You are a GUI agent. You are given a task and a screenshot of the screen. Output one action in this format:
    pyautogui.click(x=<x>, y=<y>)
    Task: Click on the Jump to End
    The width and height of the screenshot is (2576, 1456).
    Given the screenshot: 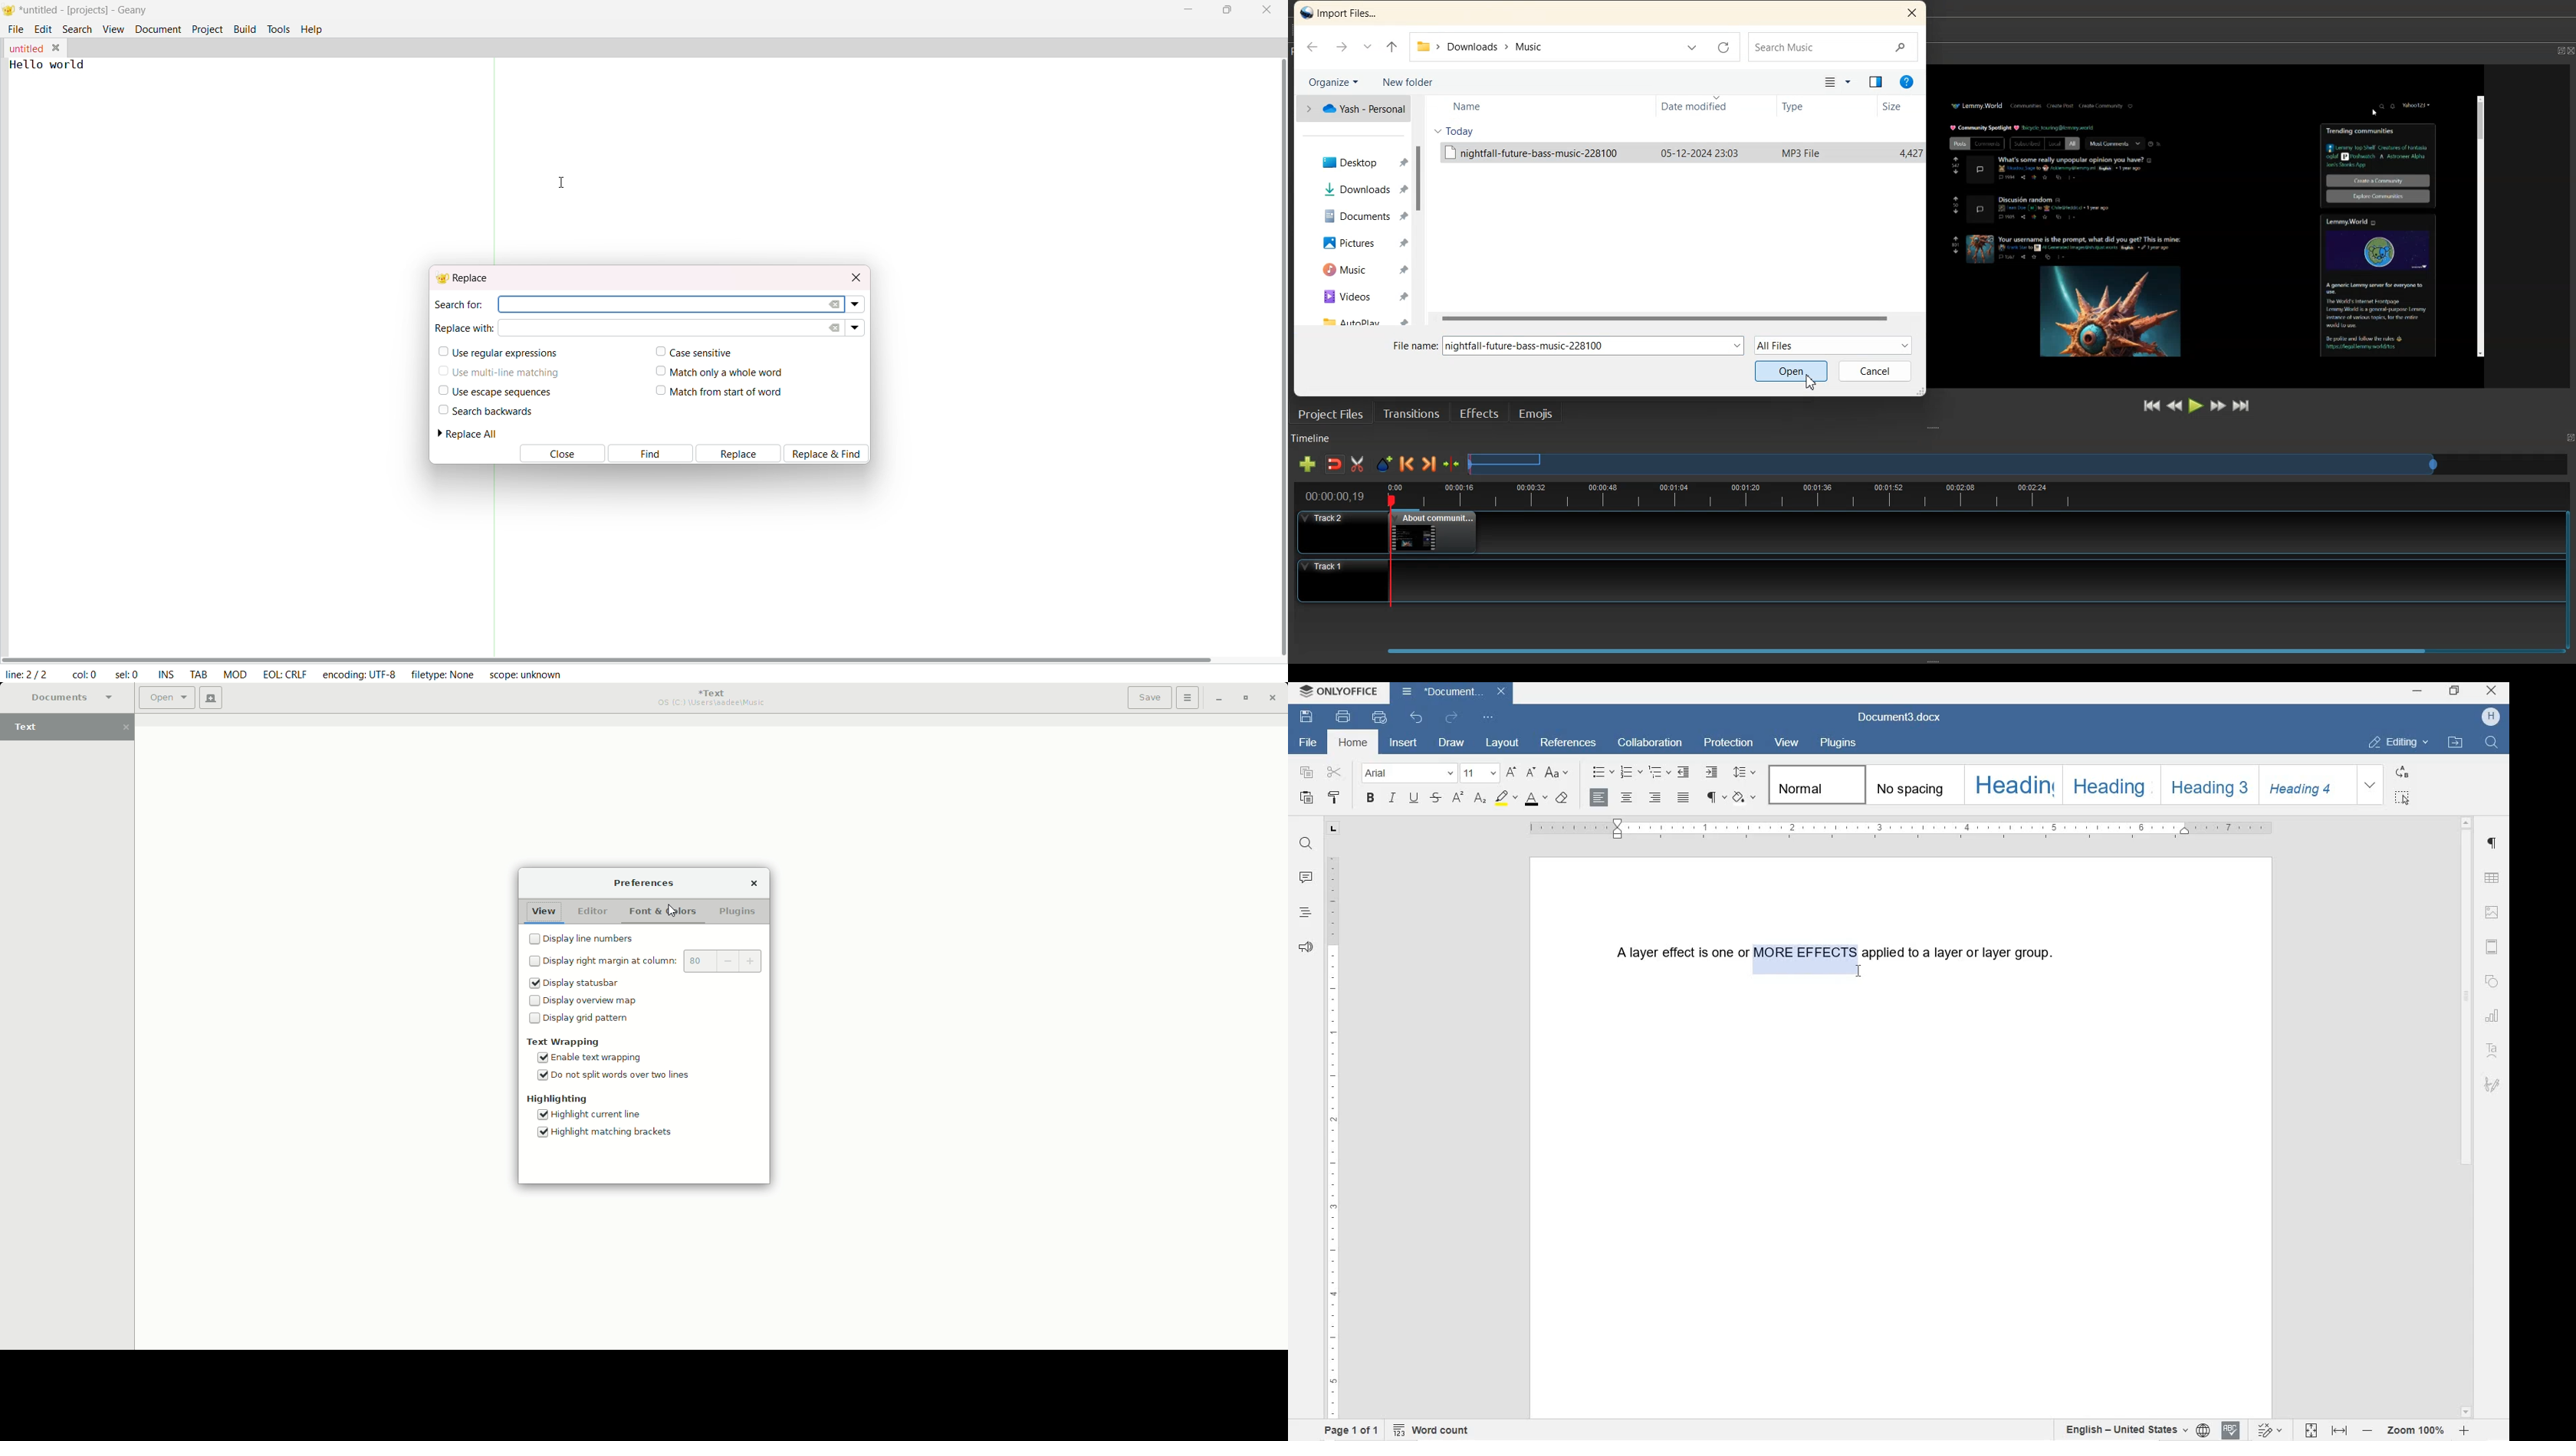 What is the action you would take?
    pyautogui.click(x=2242, y=405)
    